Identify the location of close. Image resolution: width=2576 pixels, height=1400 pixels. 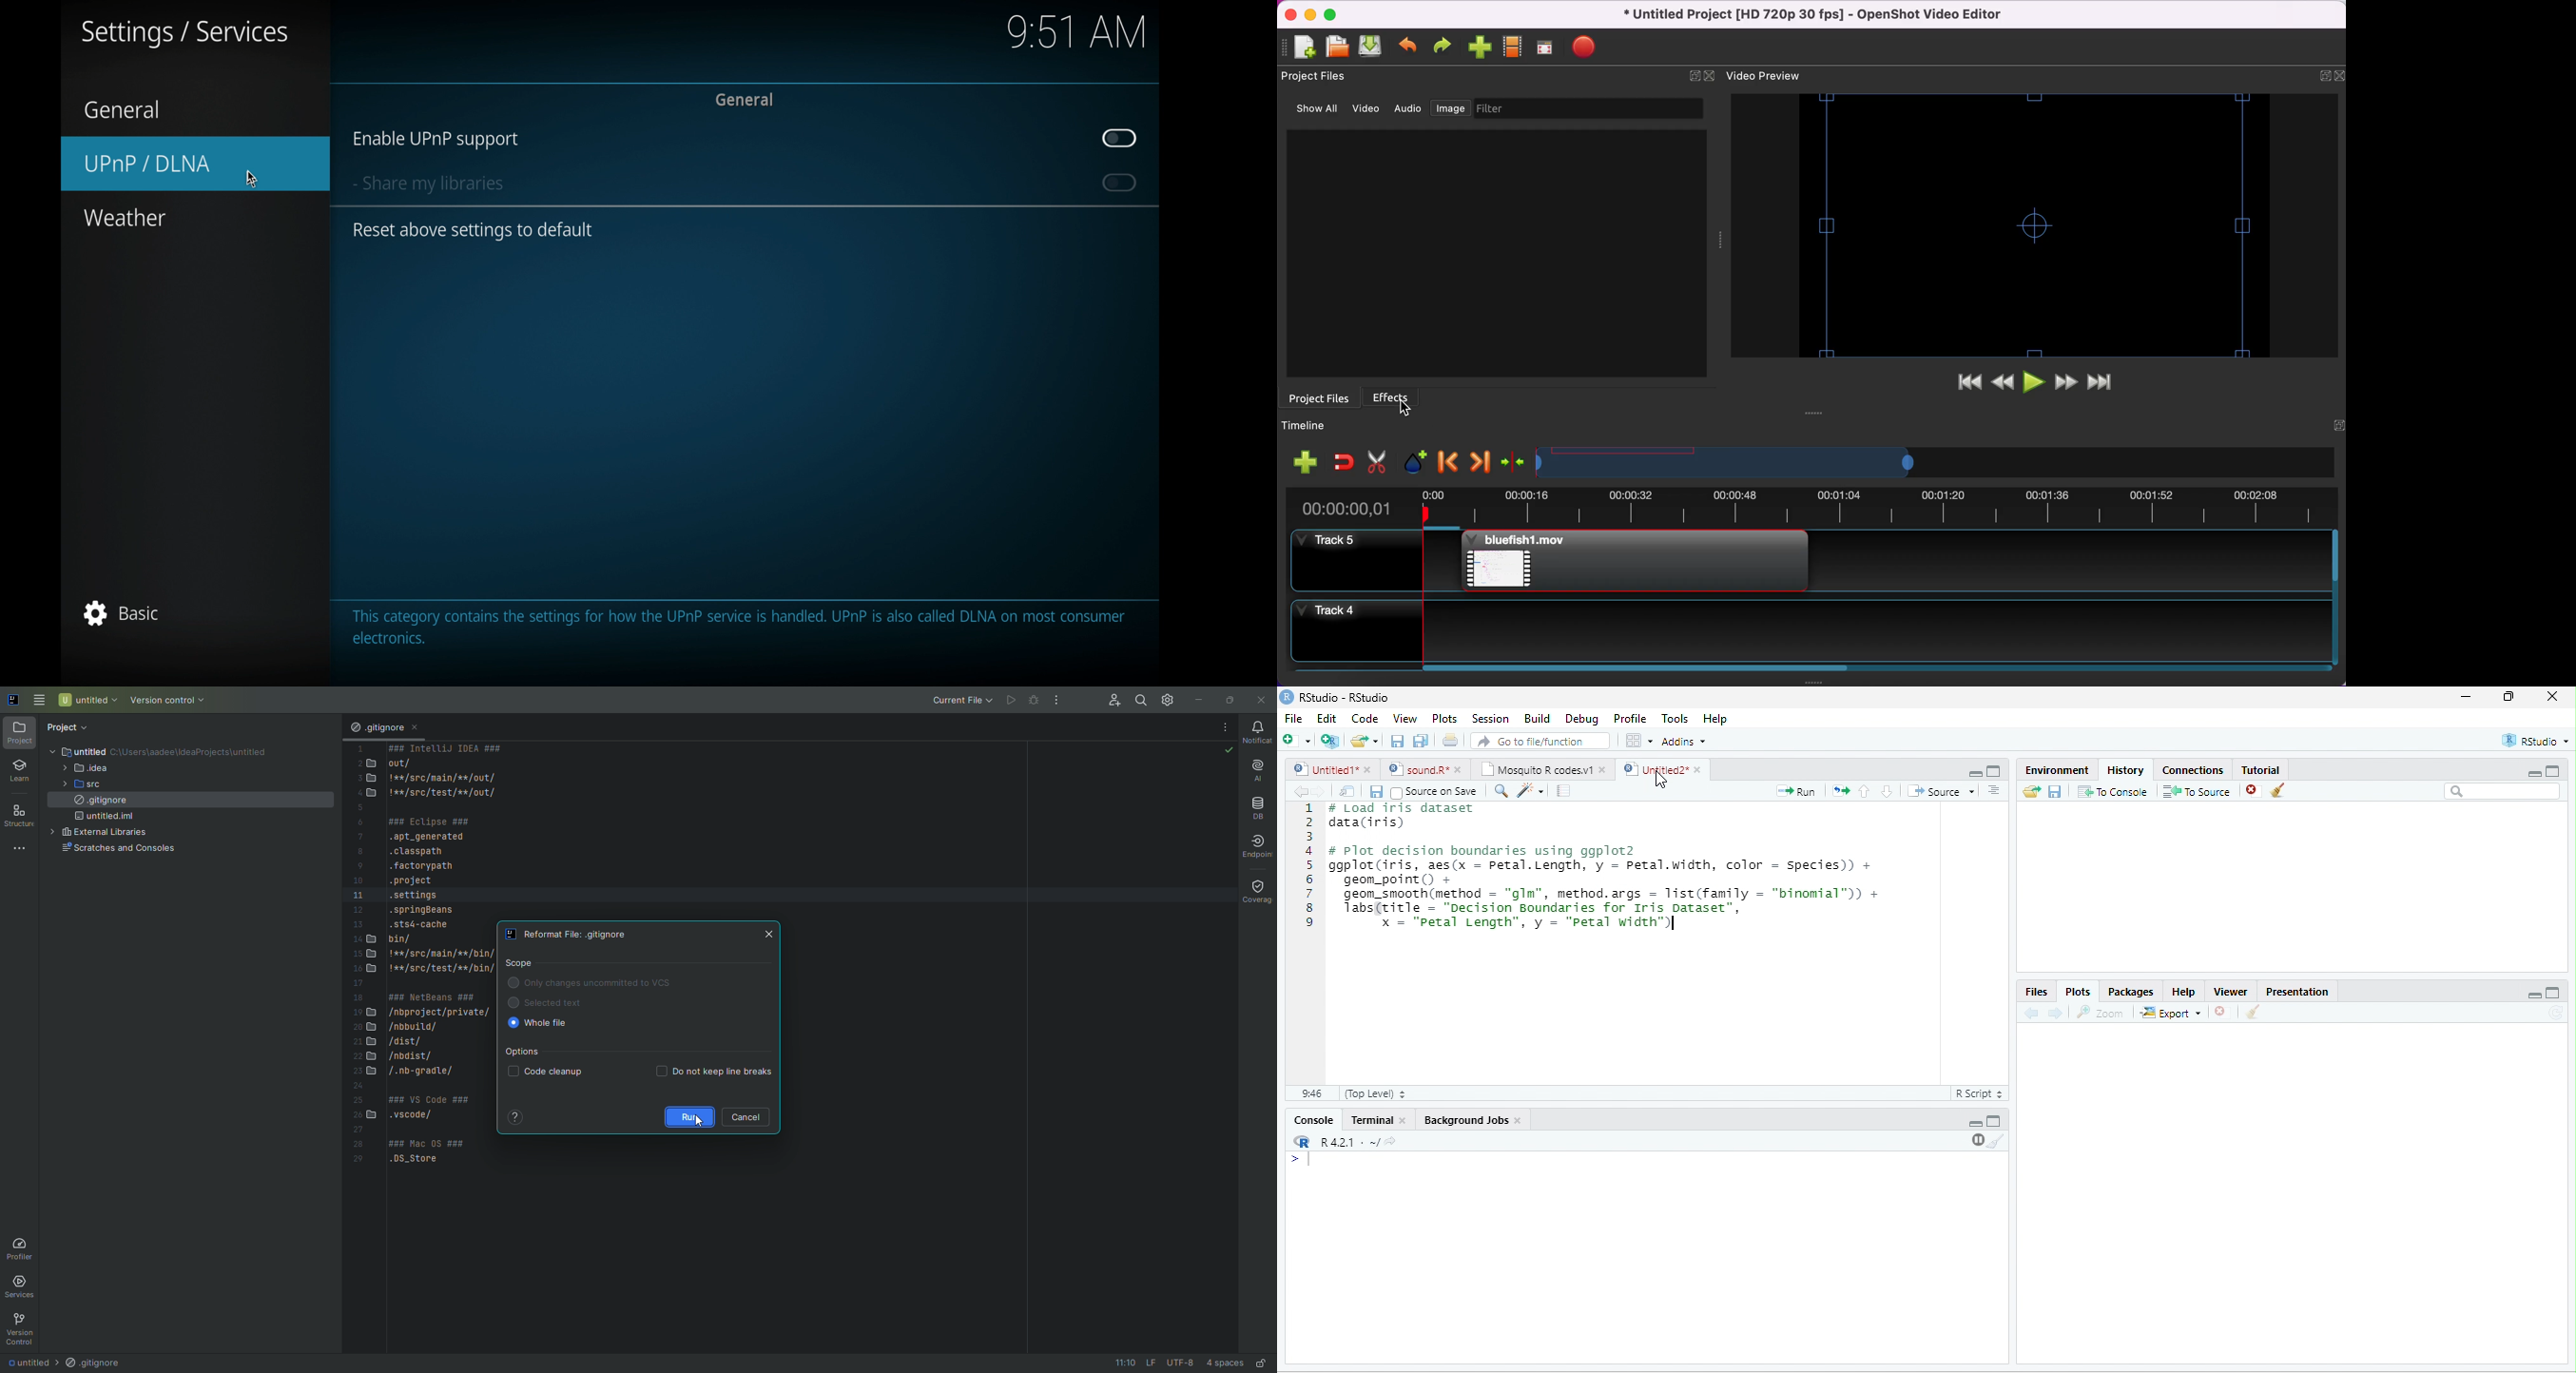
(1519, 1120).